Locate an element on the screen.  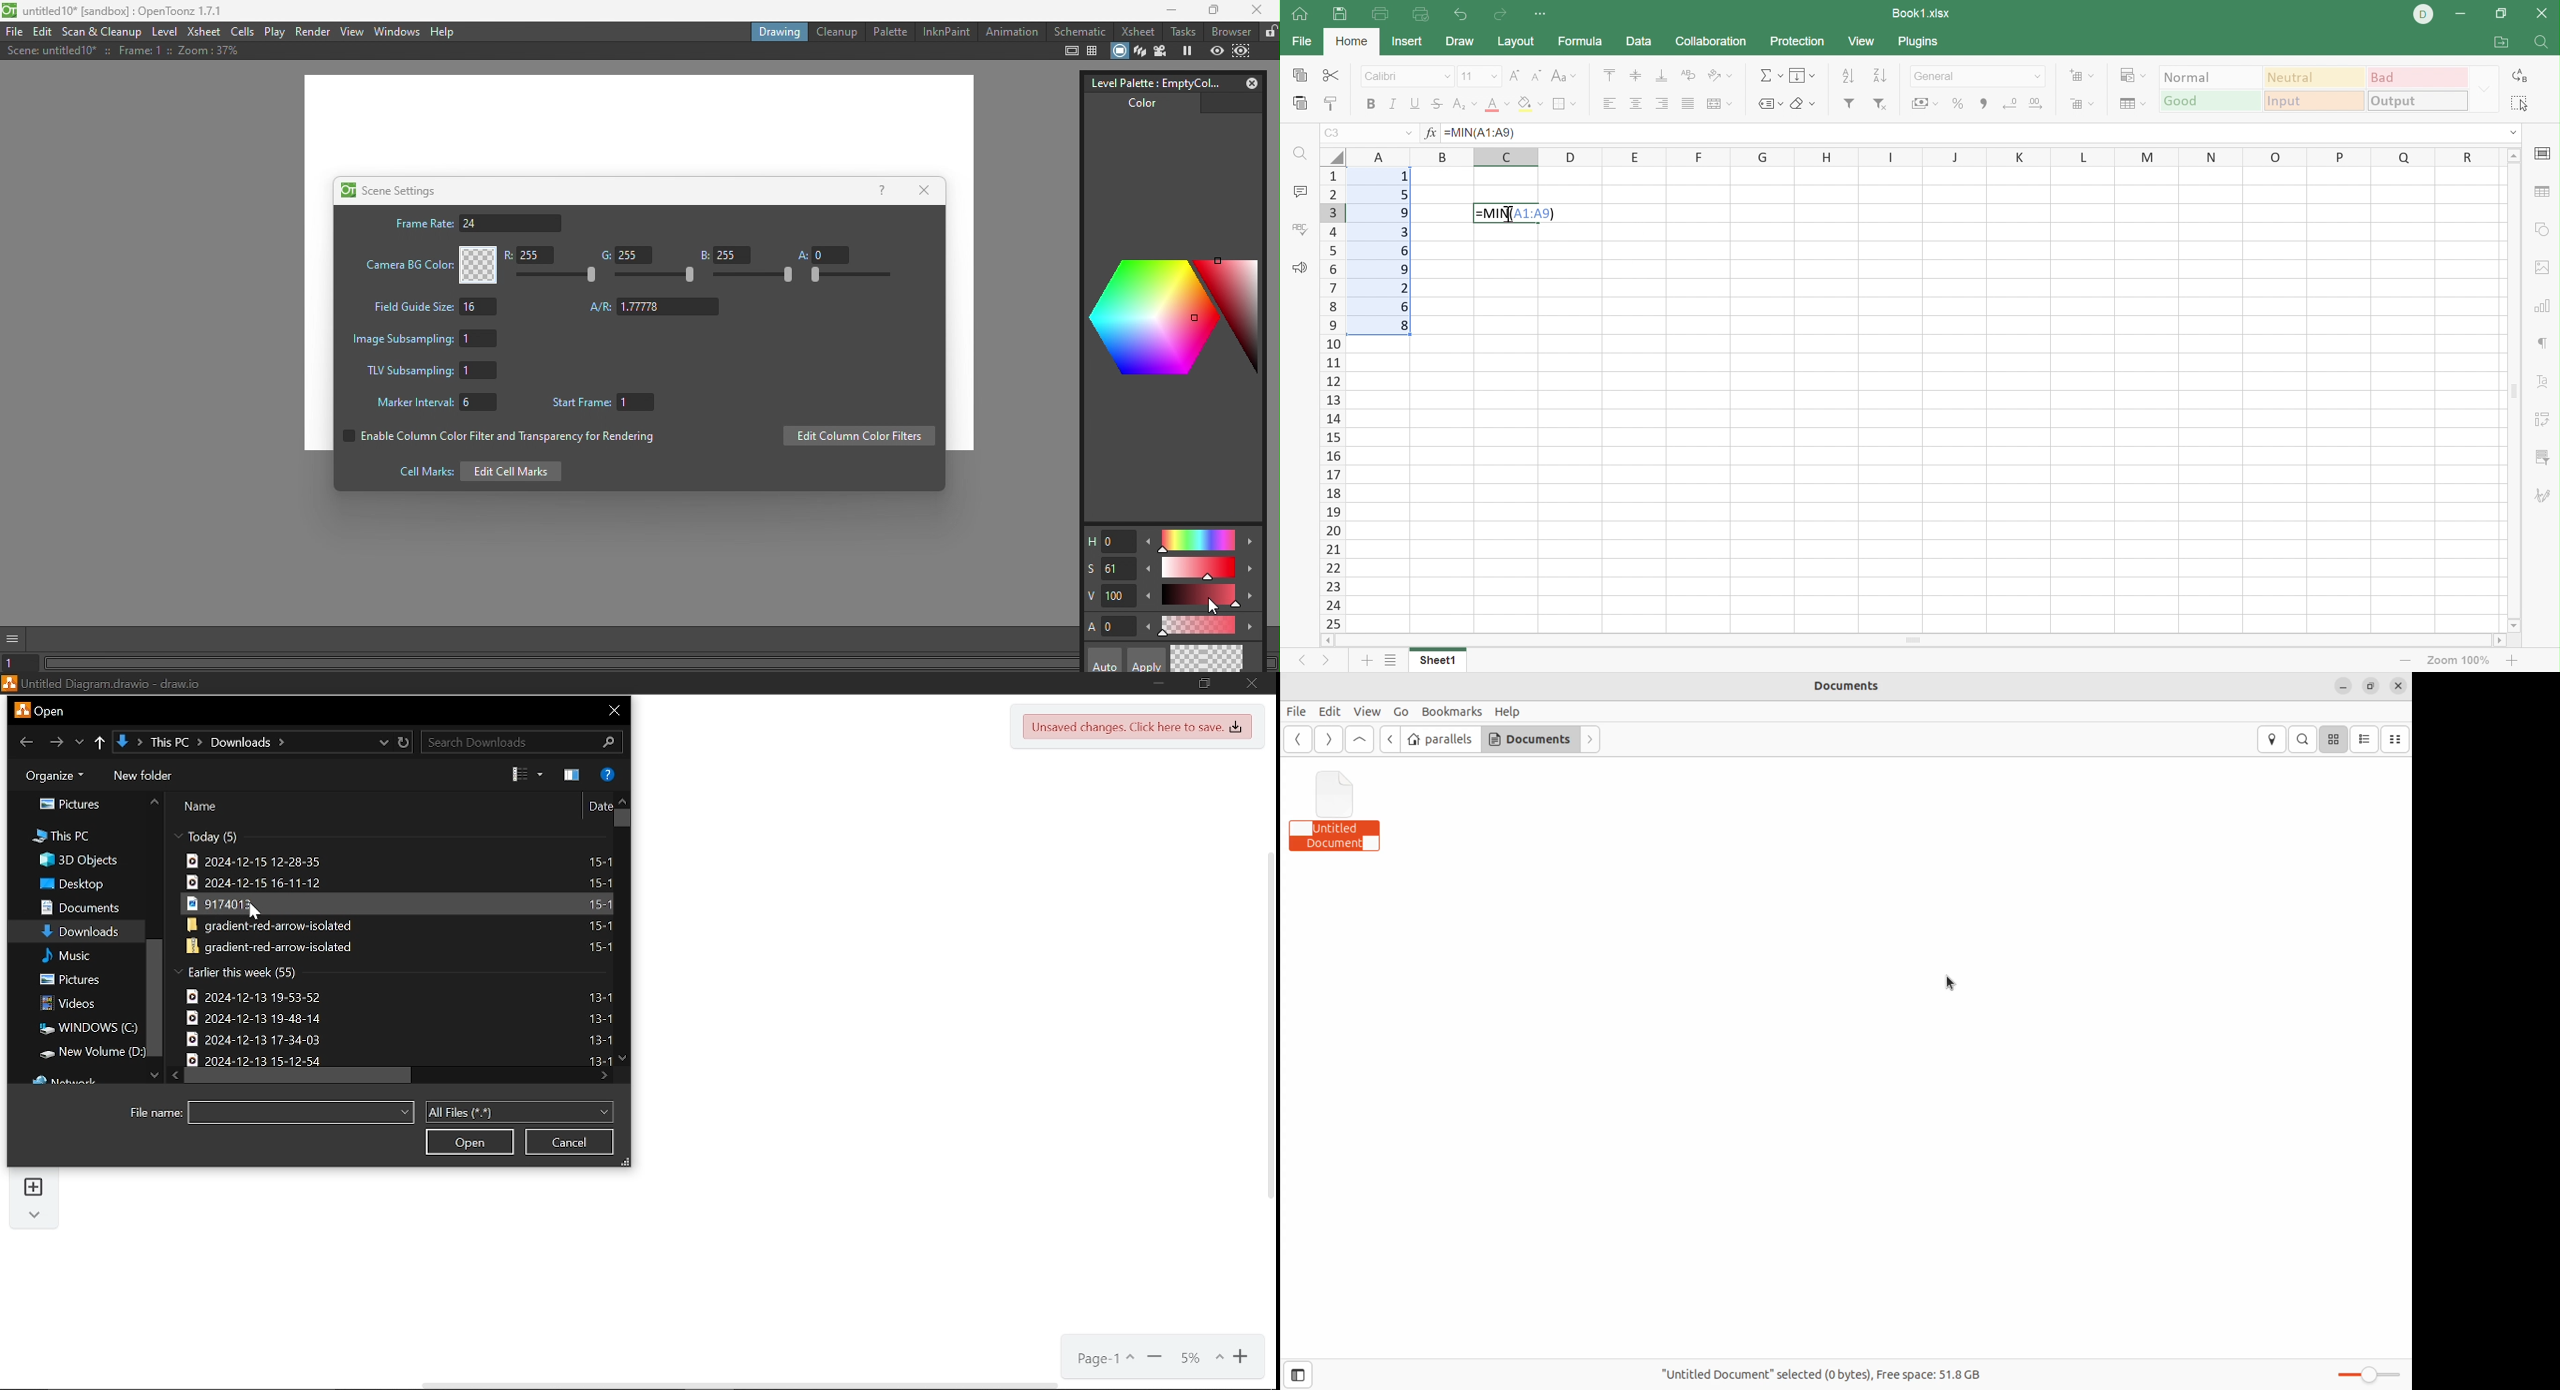
Protection is located at coordinates (1797, 42).